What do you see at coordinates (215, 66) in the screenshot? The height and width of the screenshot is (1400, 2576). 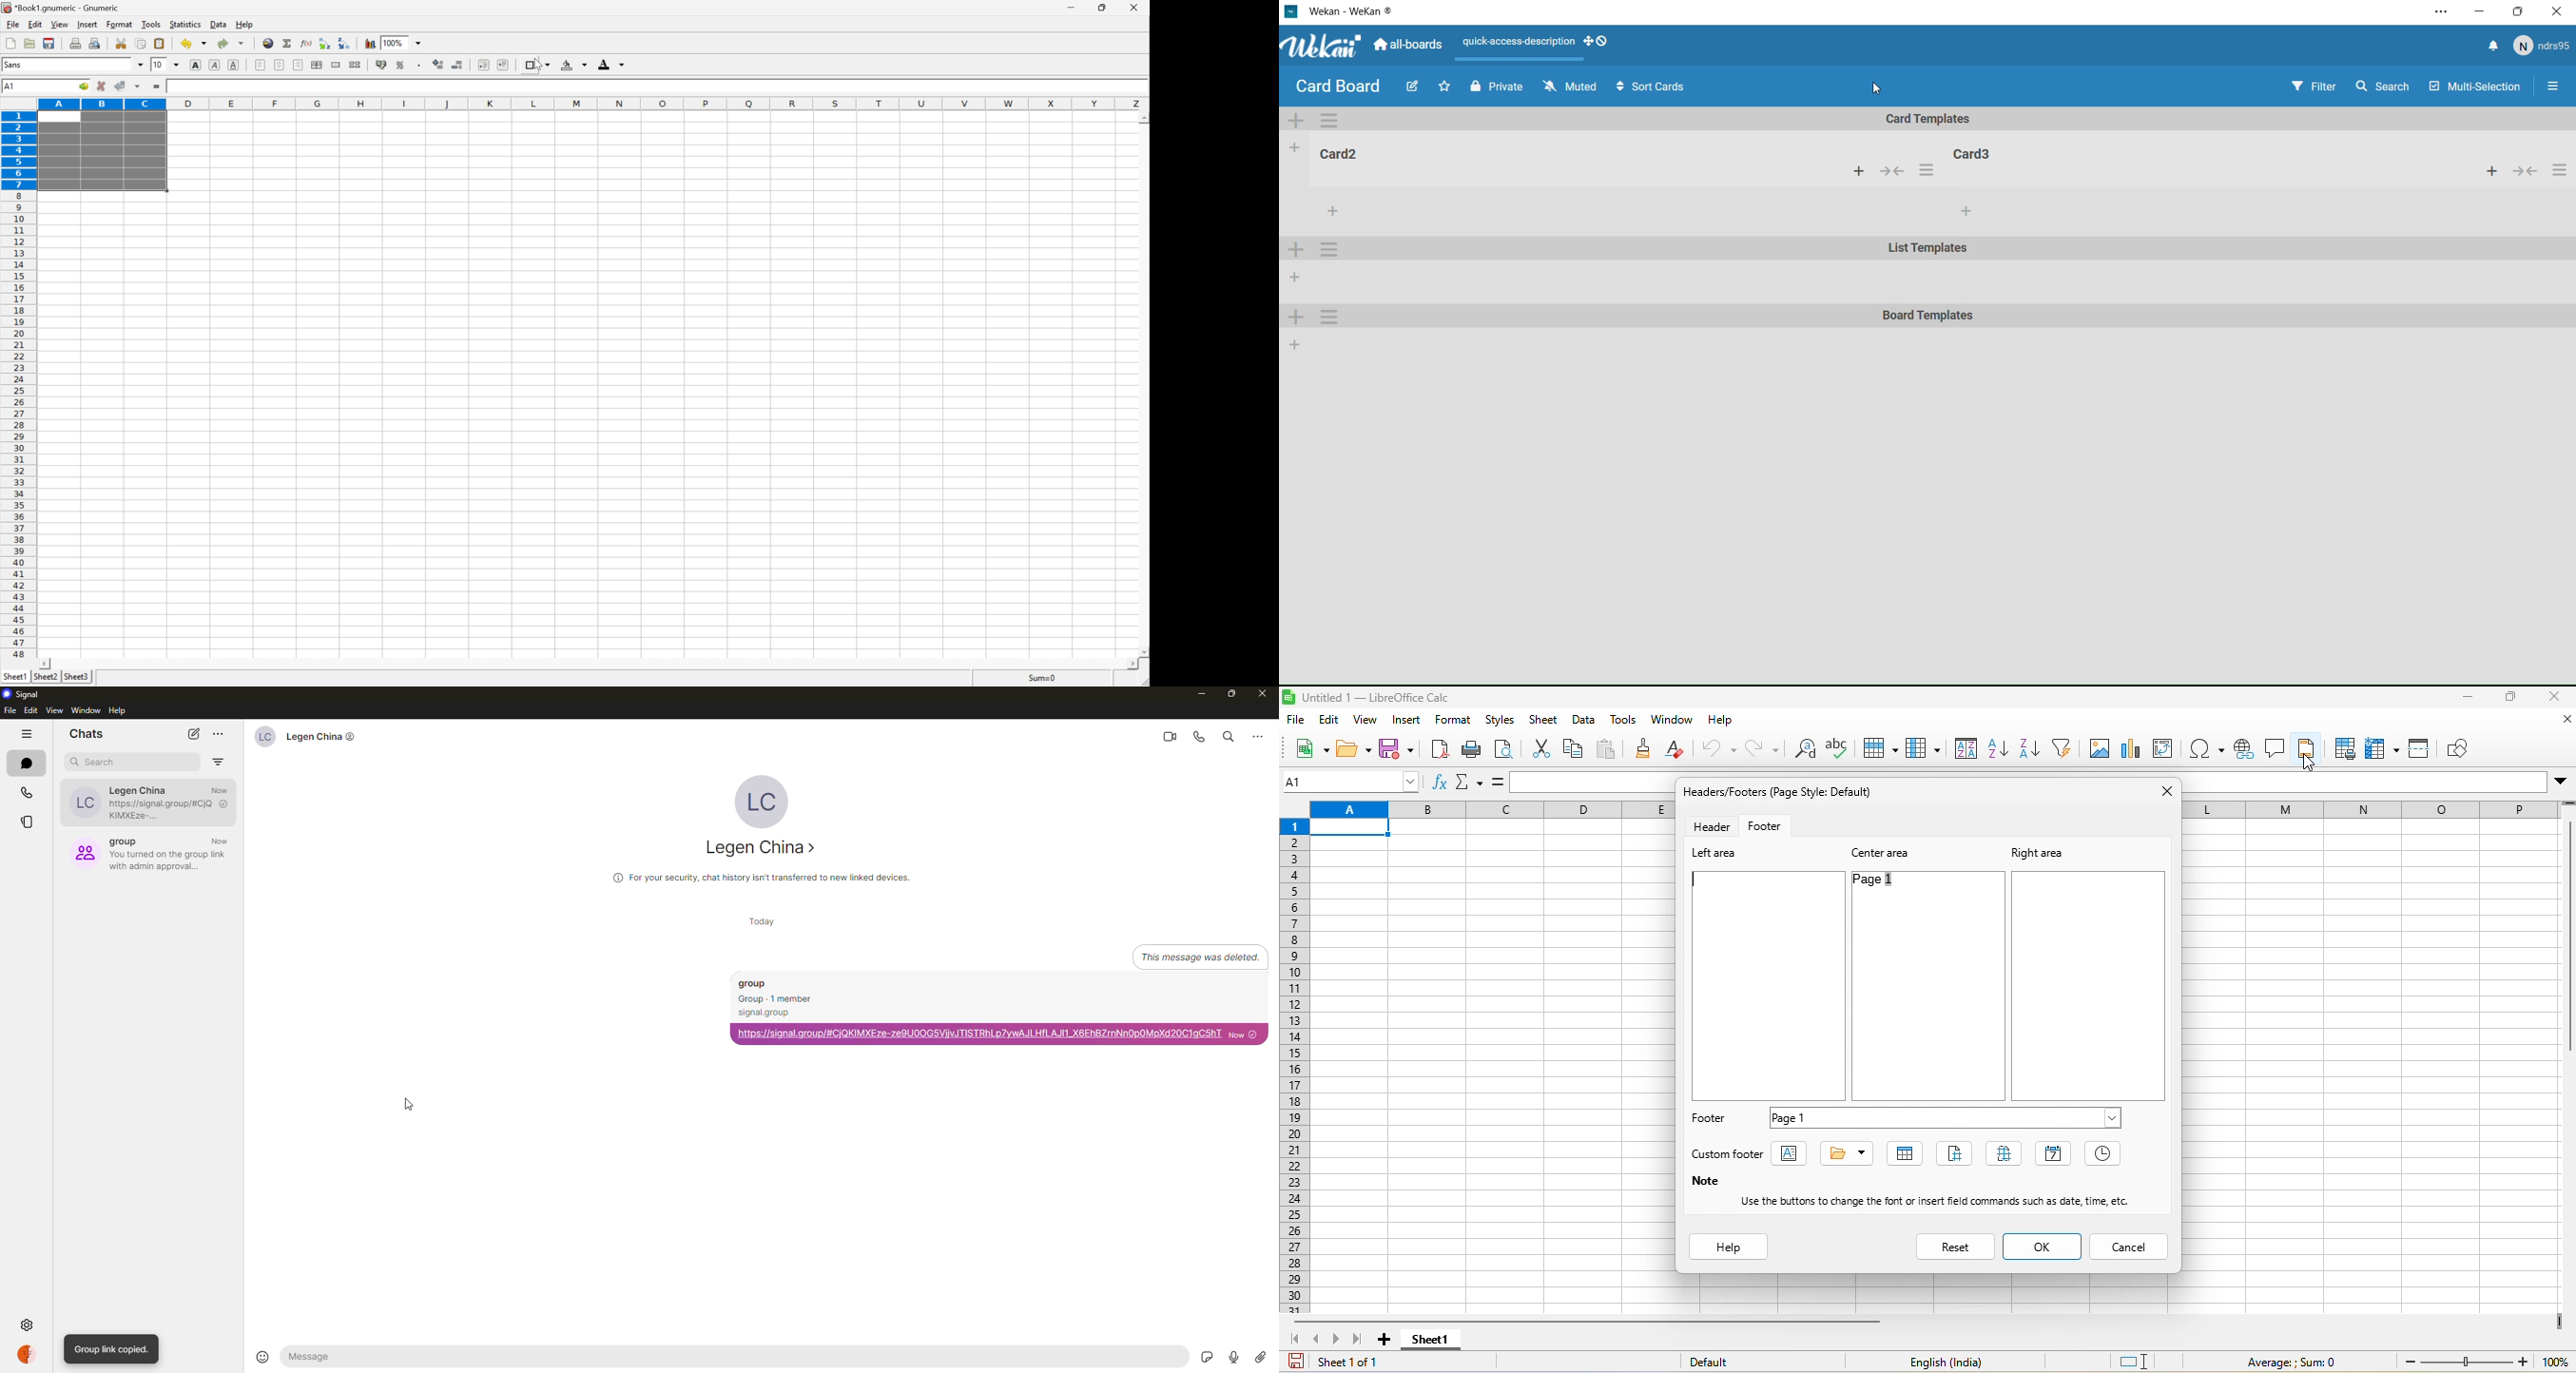 I see `italic` at bounding box center [215, 66].